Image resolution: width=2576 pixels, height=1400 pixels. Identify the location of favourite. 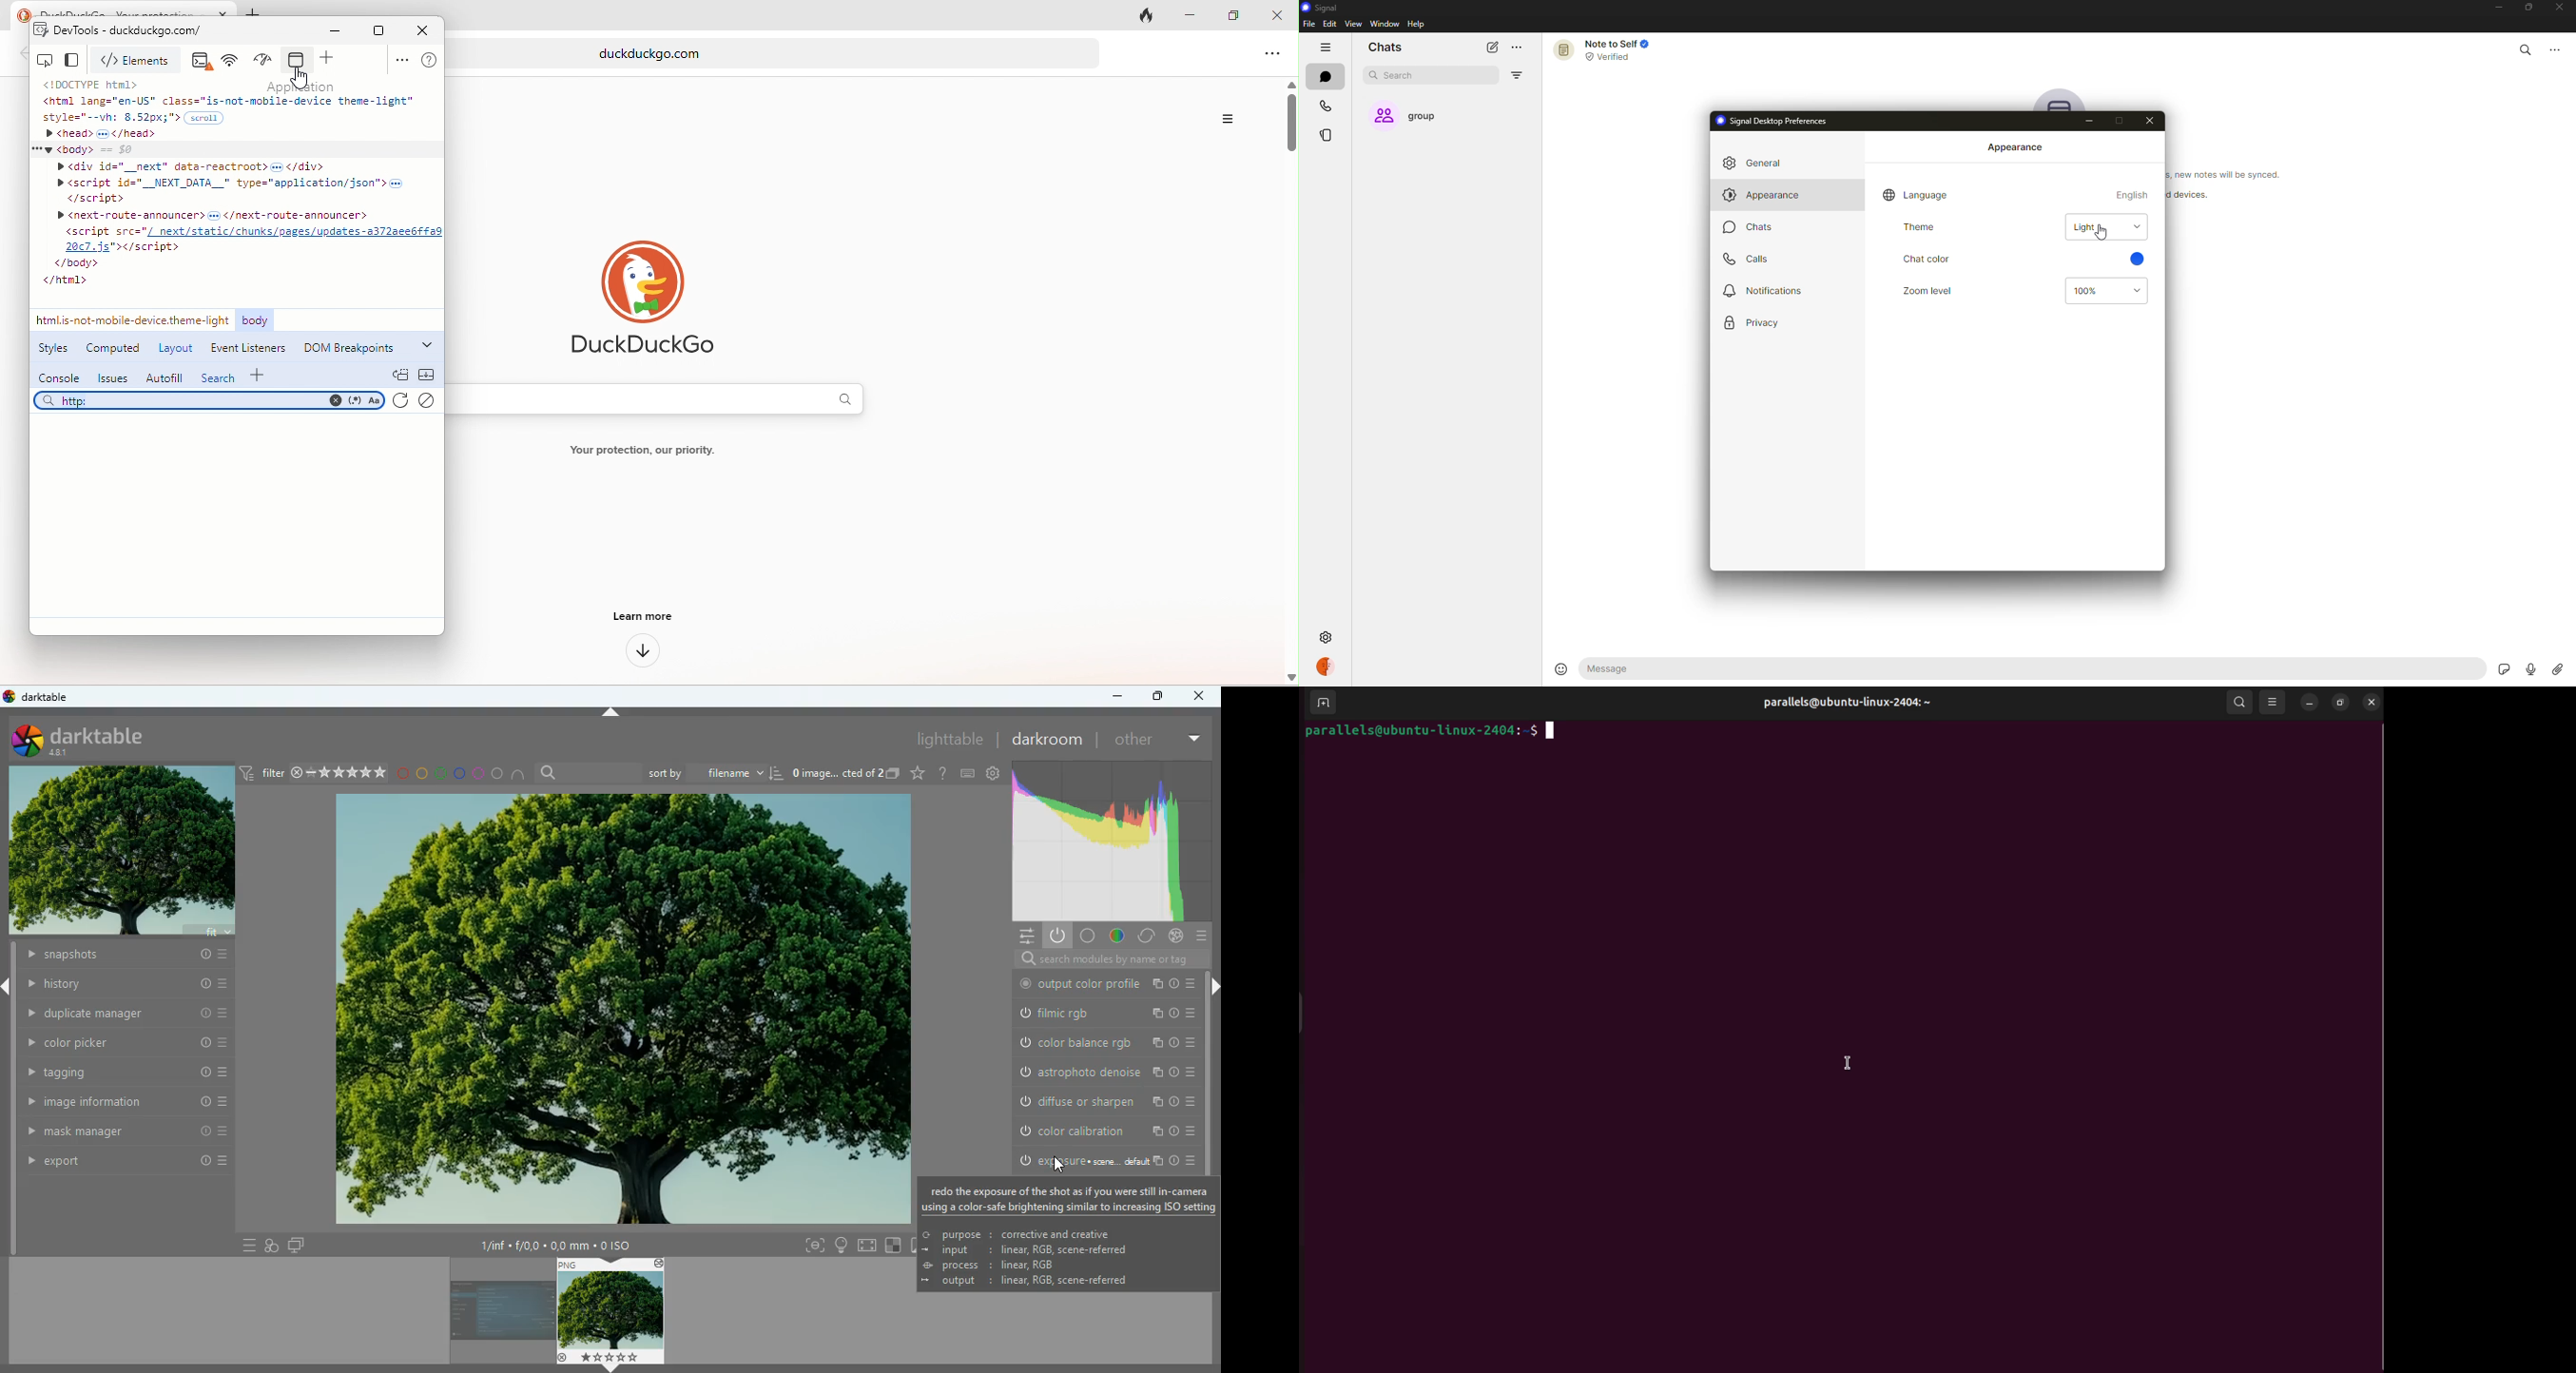
(919, 775).